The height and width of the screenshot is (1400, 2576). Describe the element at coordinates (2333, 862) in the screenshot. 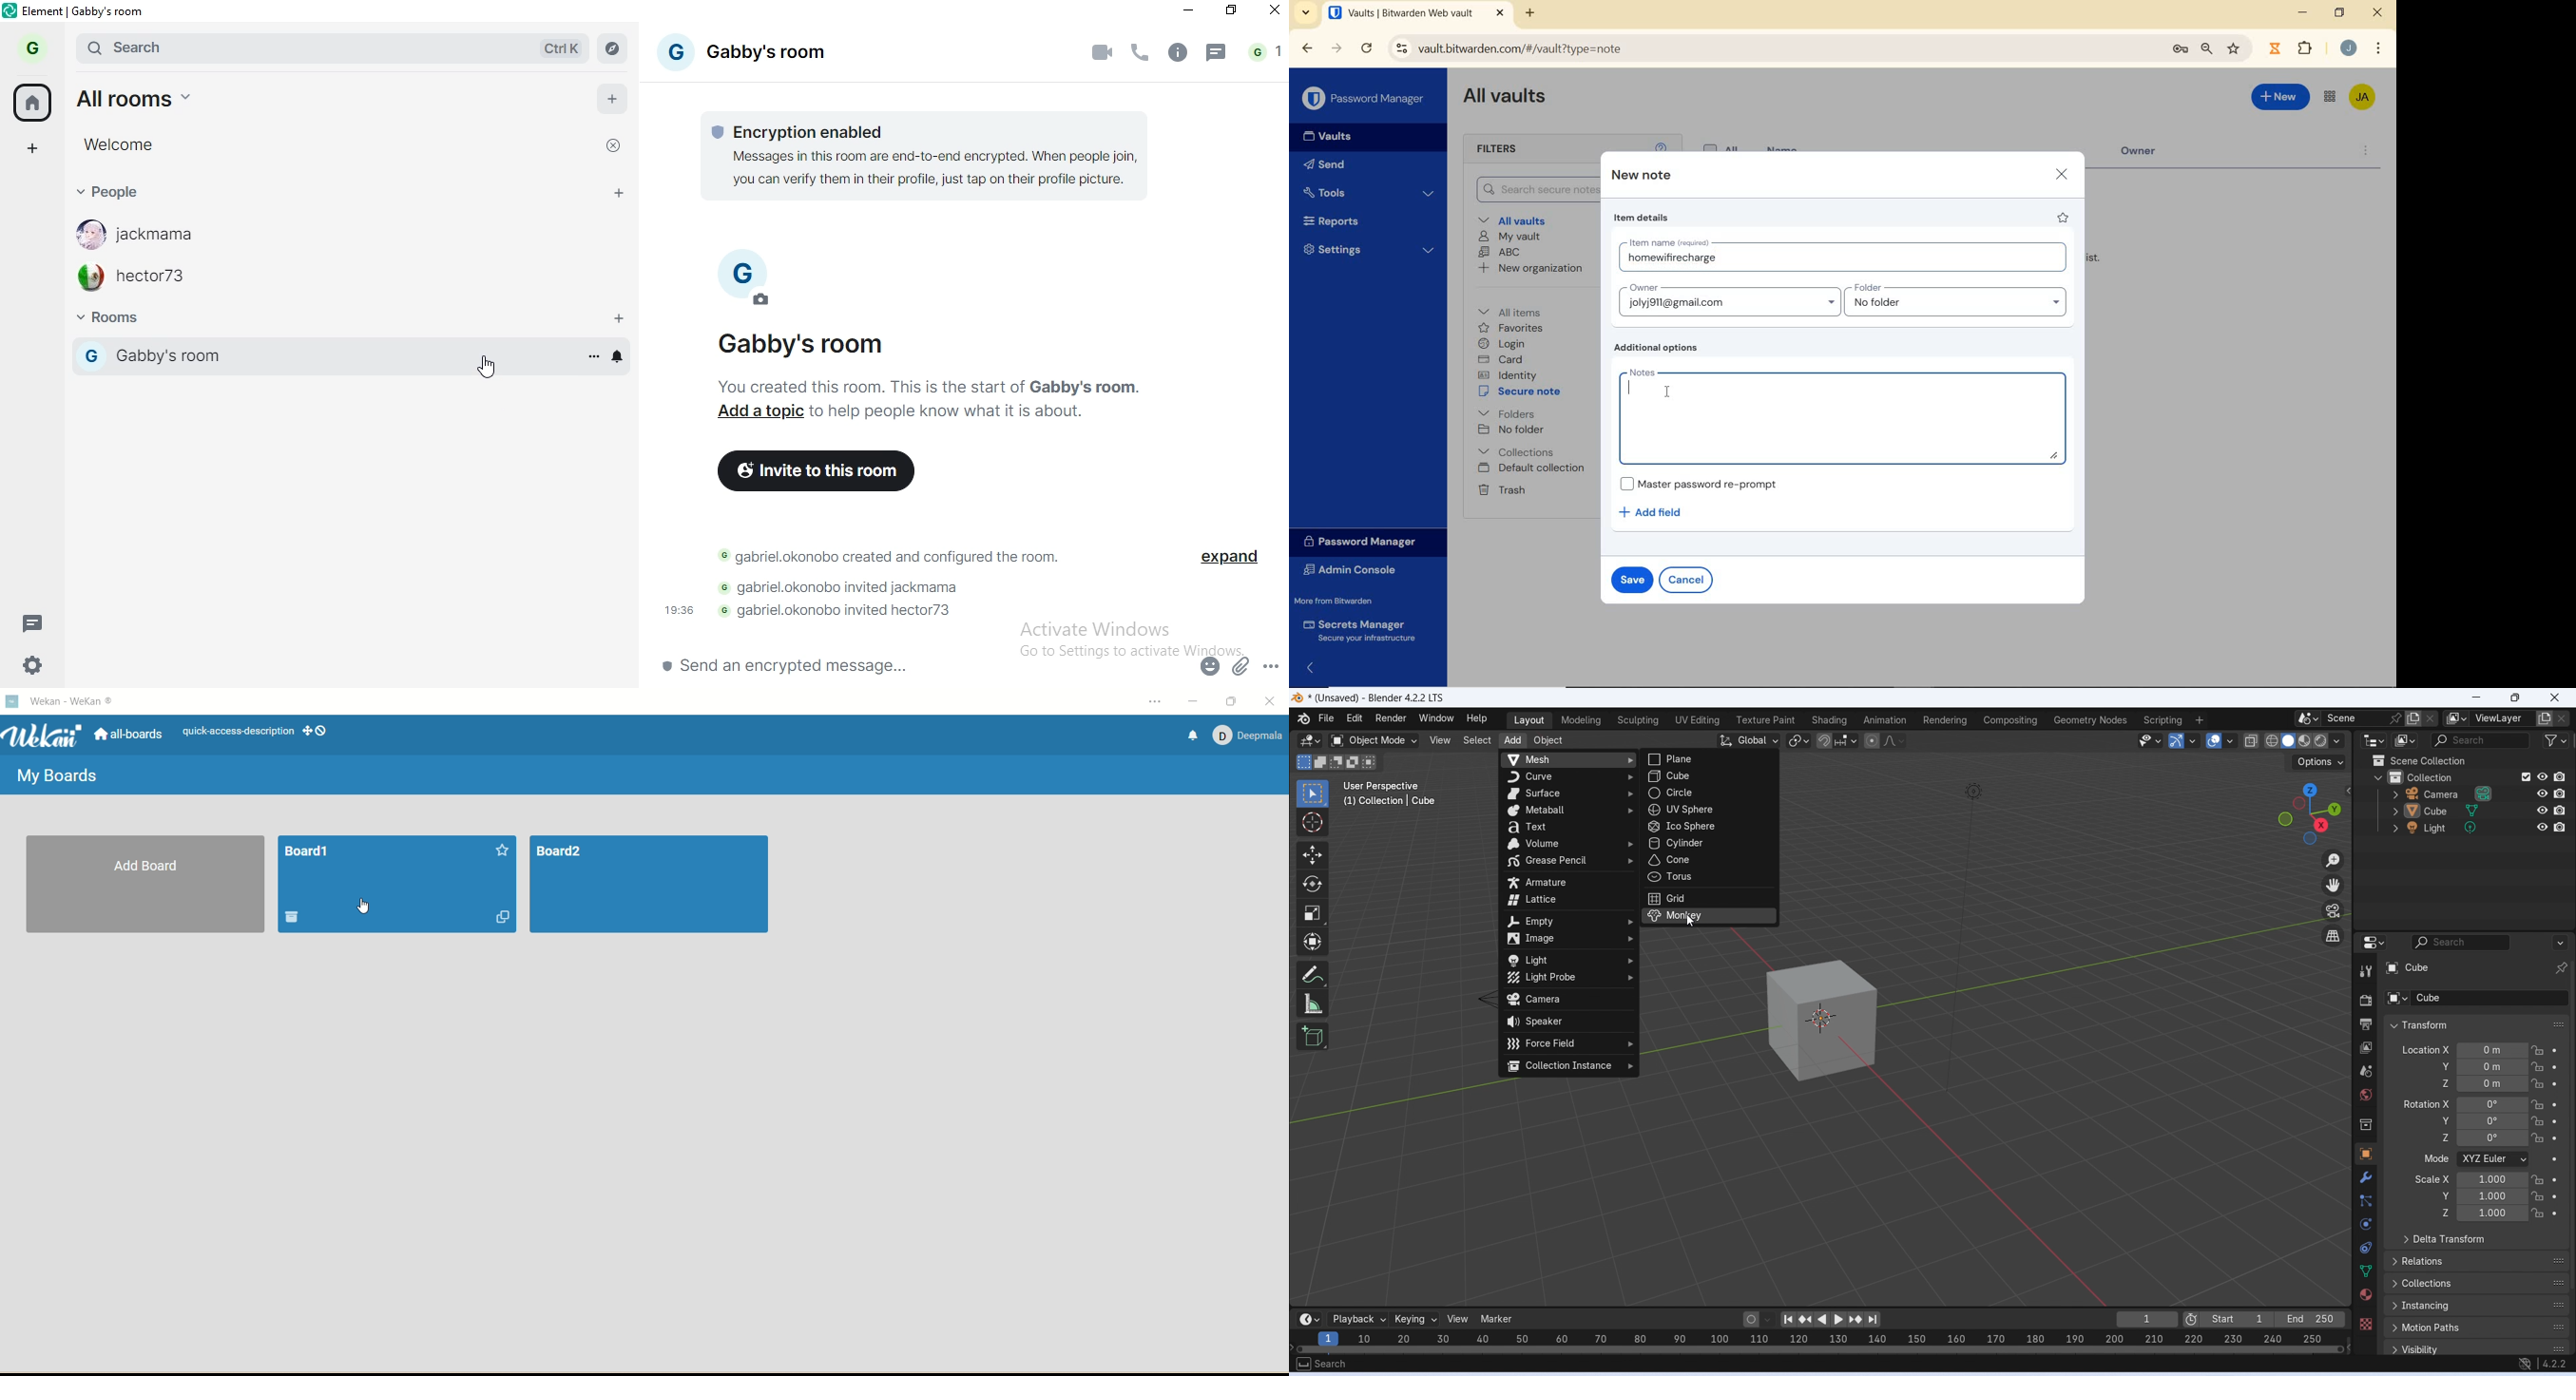

I see `Zoom in/out` at that location.